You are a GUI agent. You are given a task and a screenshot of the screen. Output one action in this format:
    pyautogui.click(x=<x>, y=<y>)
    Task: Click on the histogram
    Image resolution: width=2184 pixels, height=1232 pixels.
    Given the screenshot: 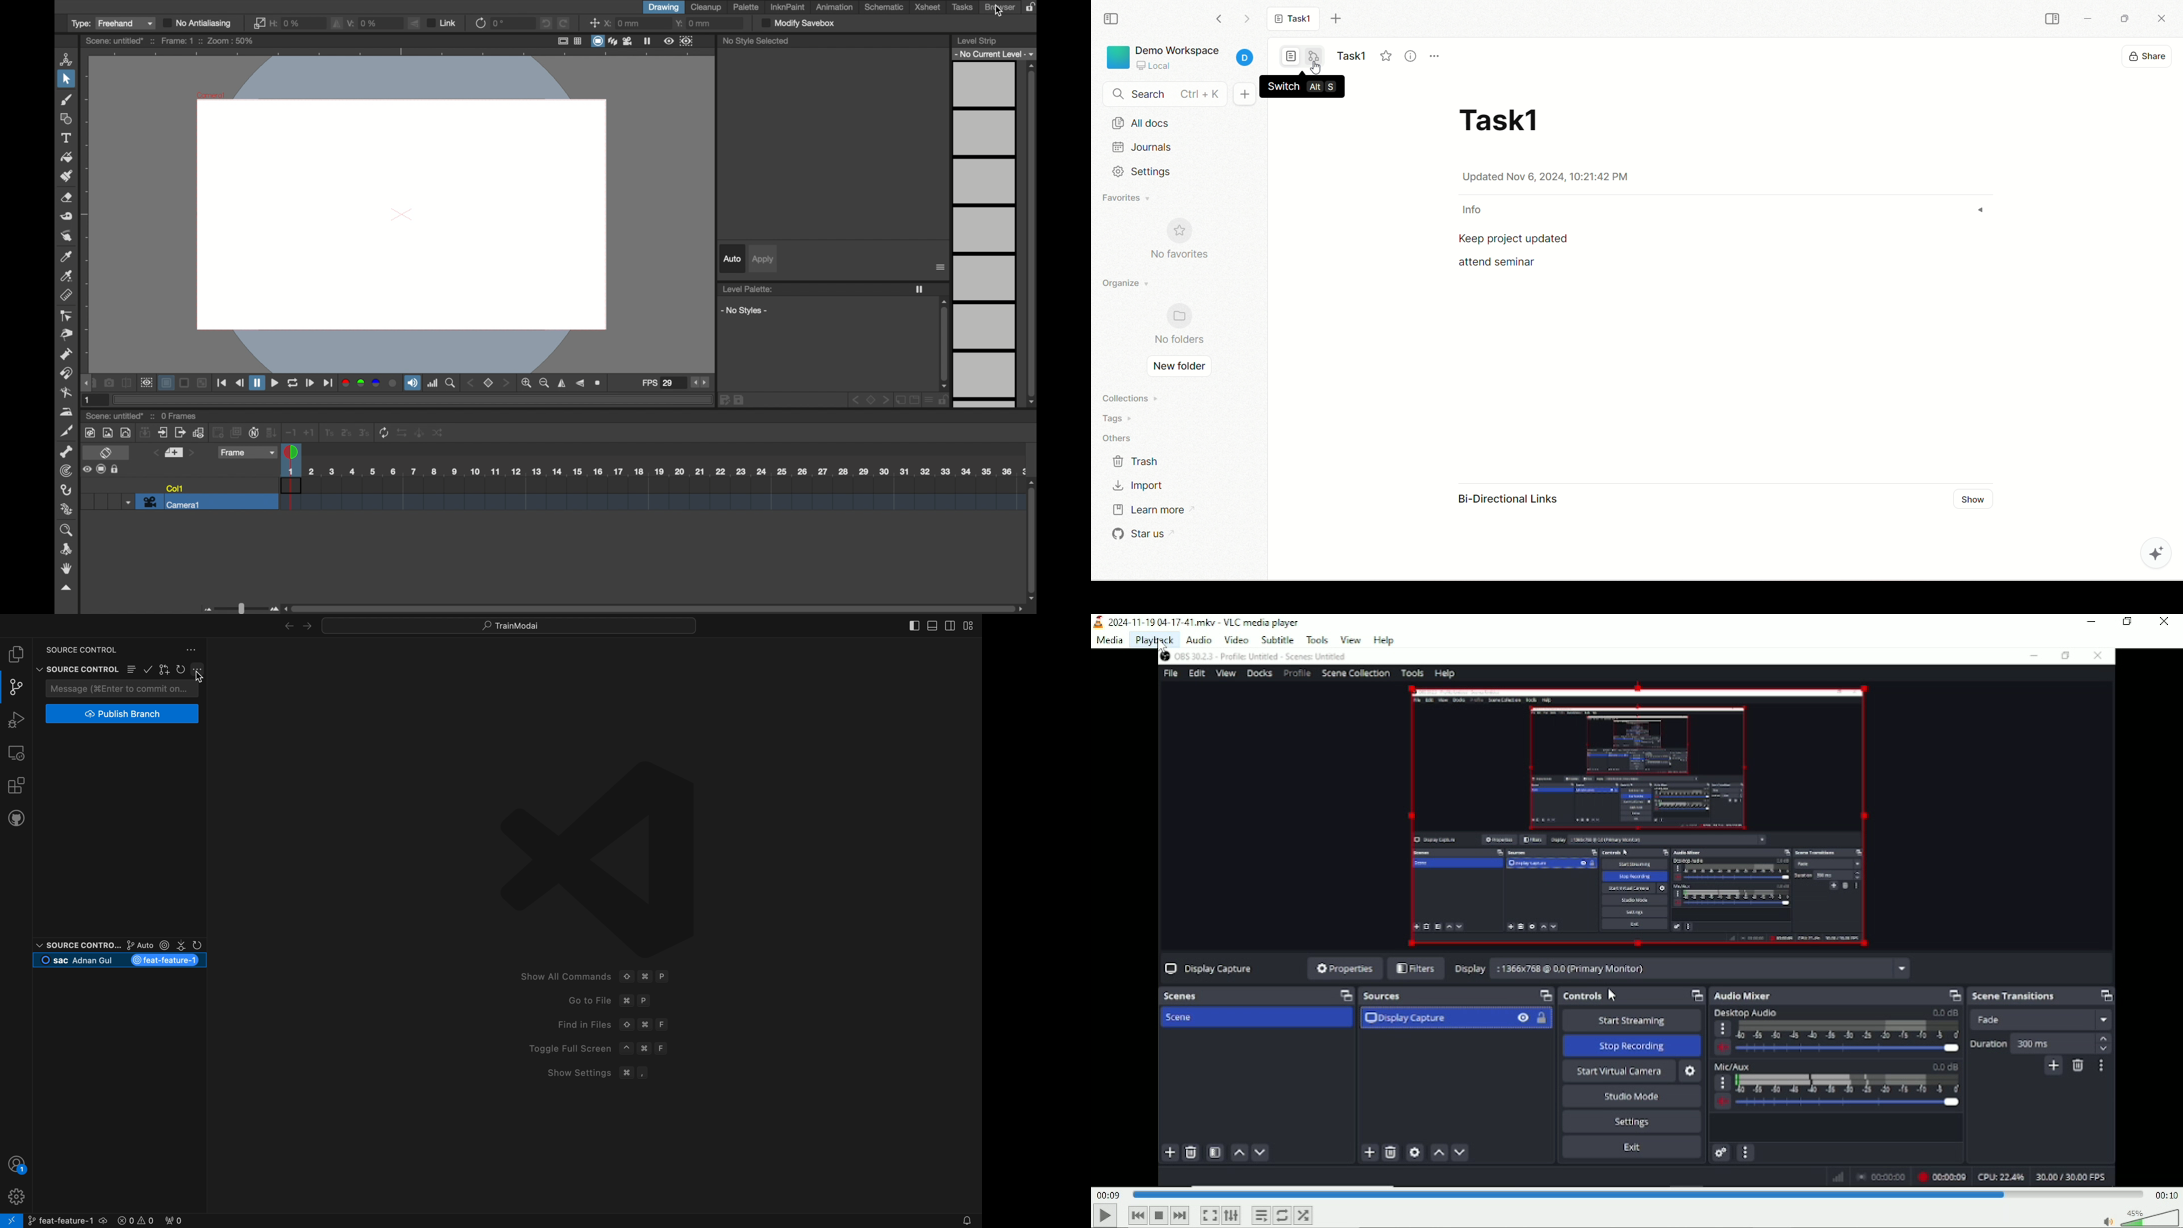 What is the action you would take?
    pyautogui.click(x=432, y=383)
    